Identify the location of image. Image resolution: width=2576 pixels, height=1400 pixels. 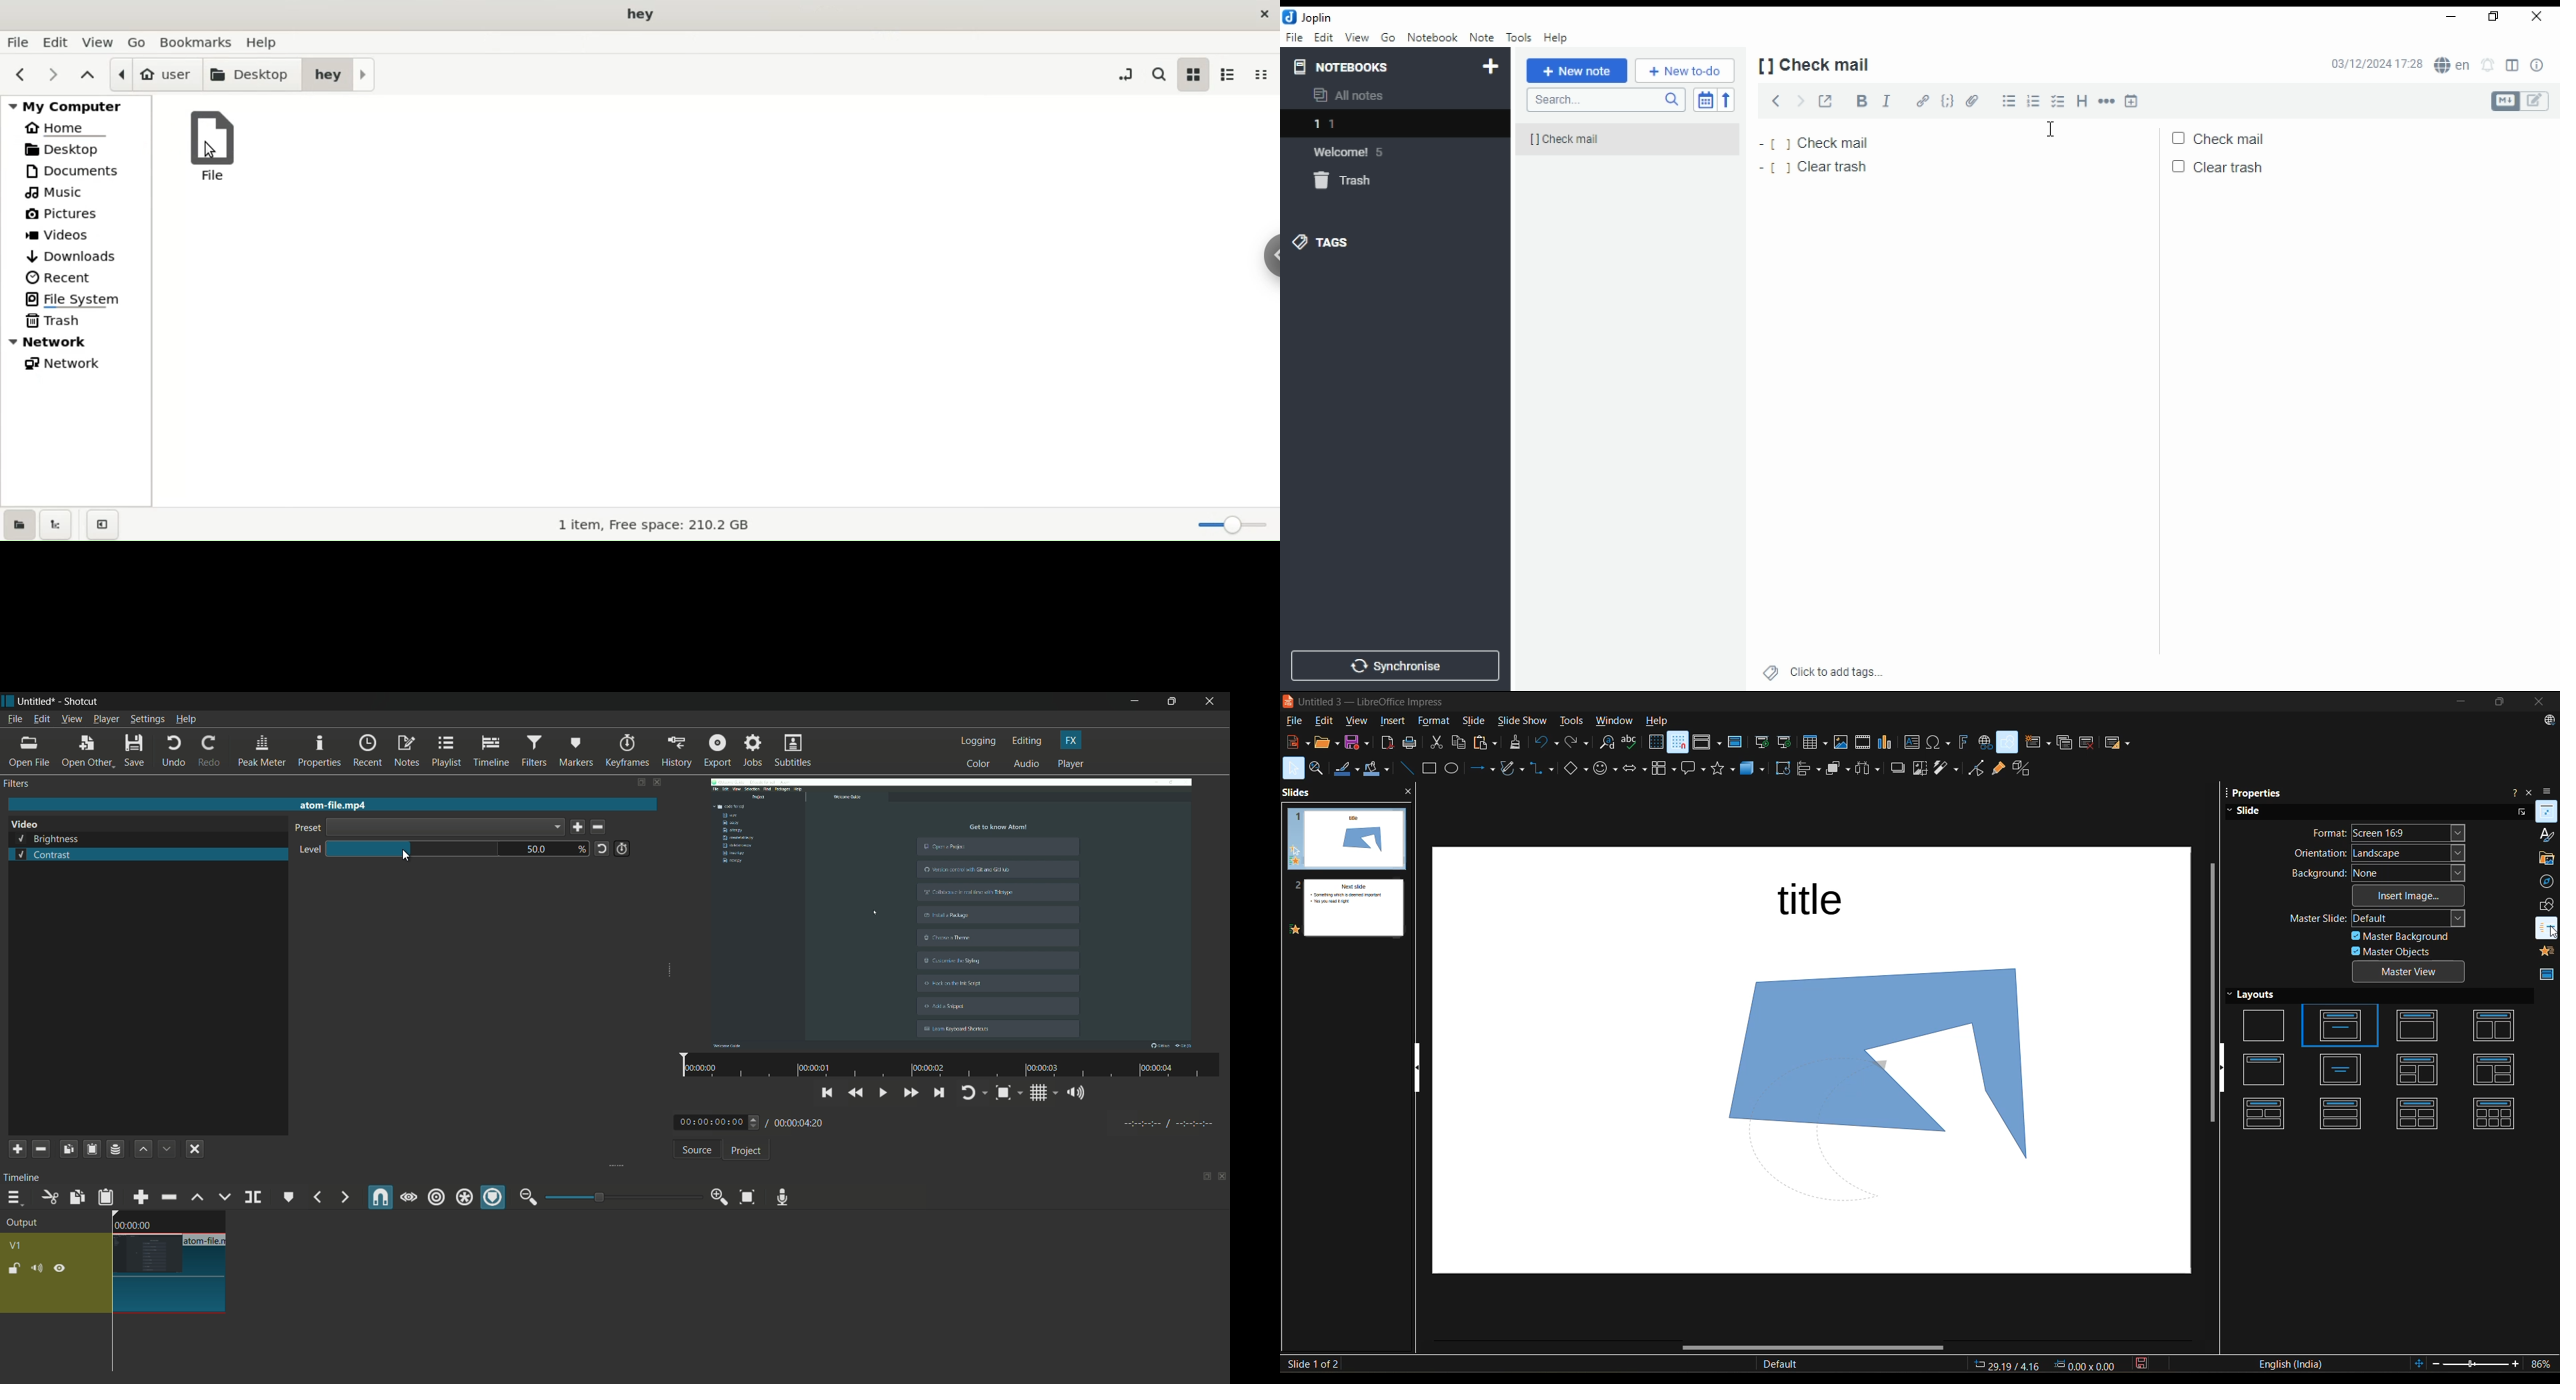
(1865, 1064).